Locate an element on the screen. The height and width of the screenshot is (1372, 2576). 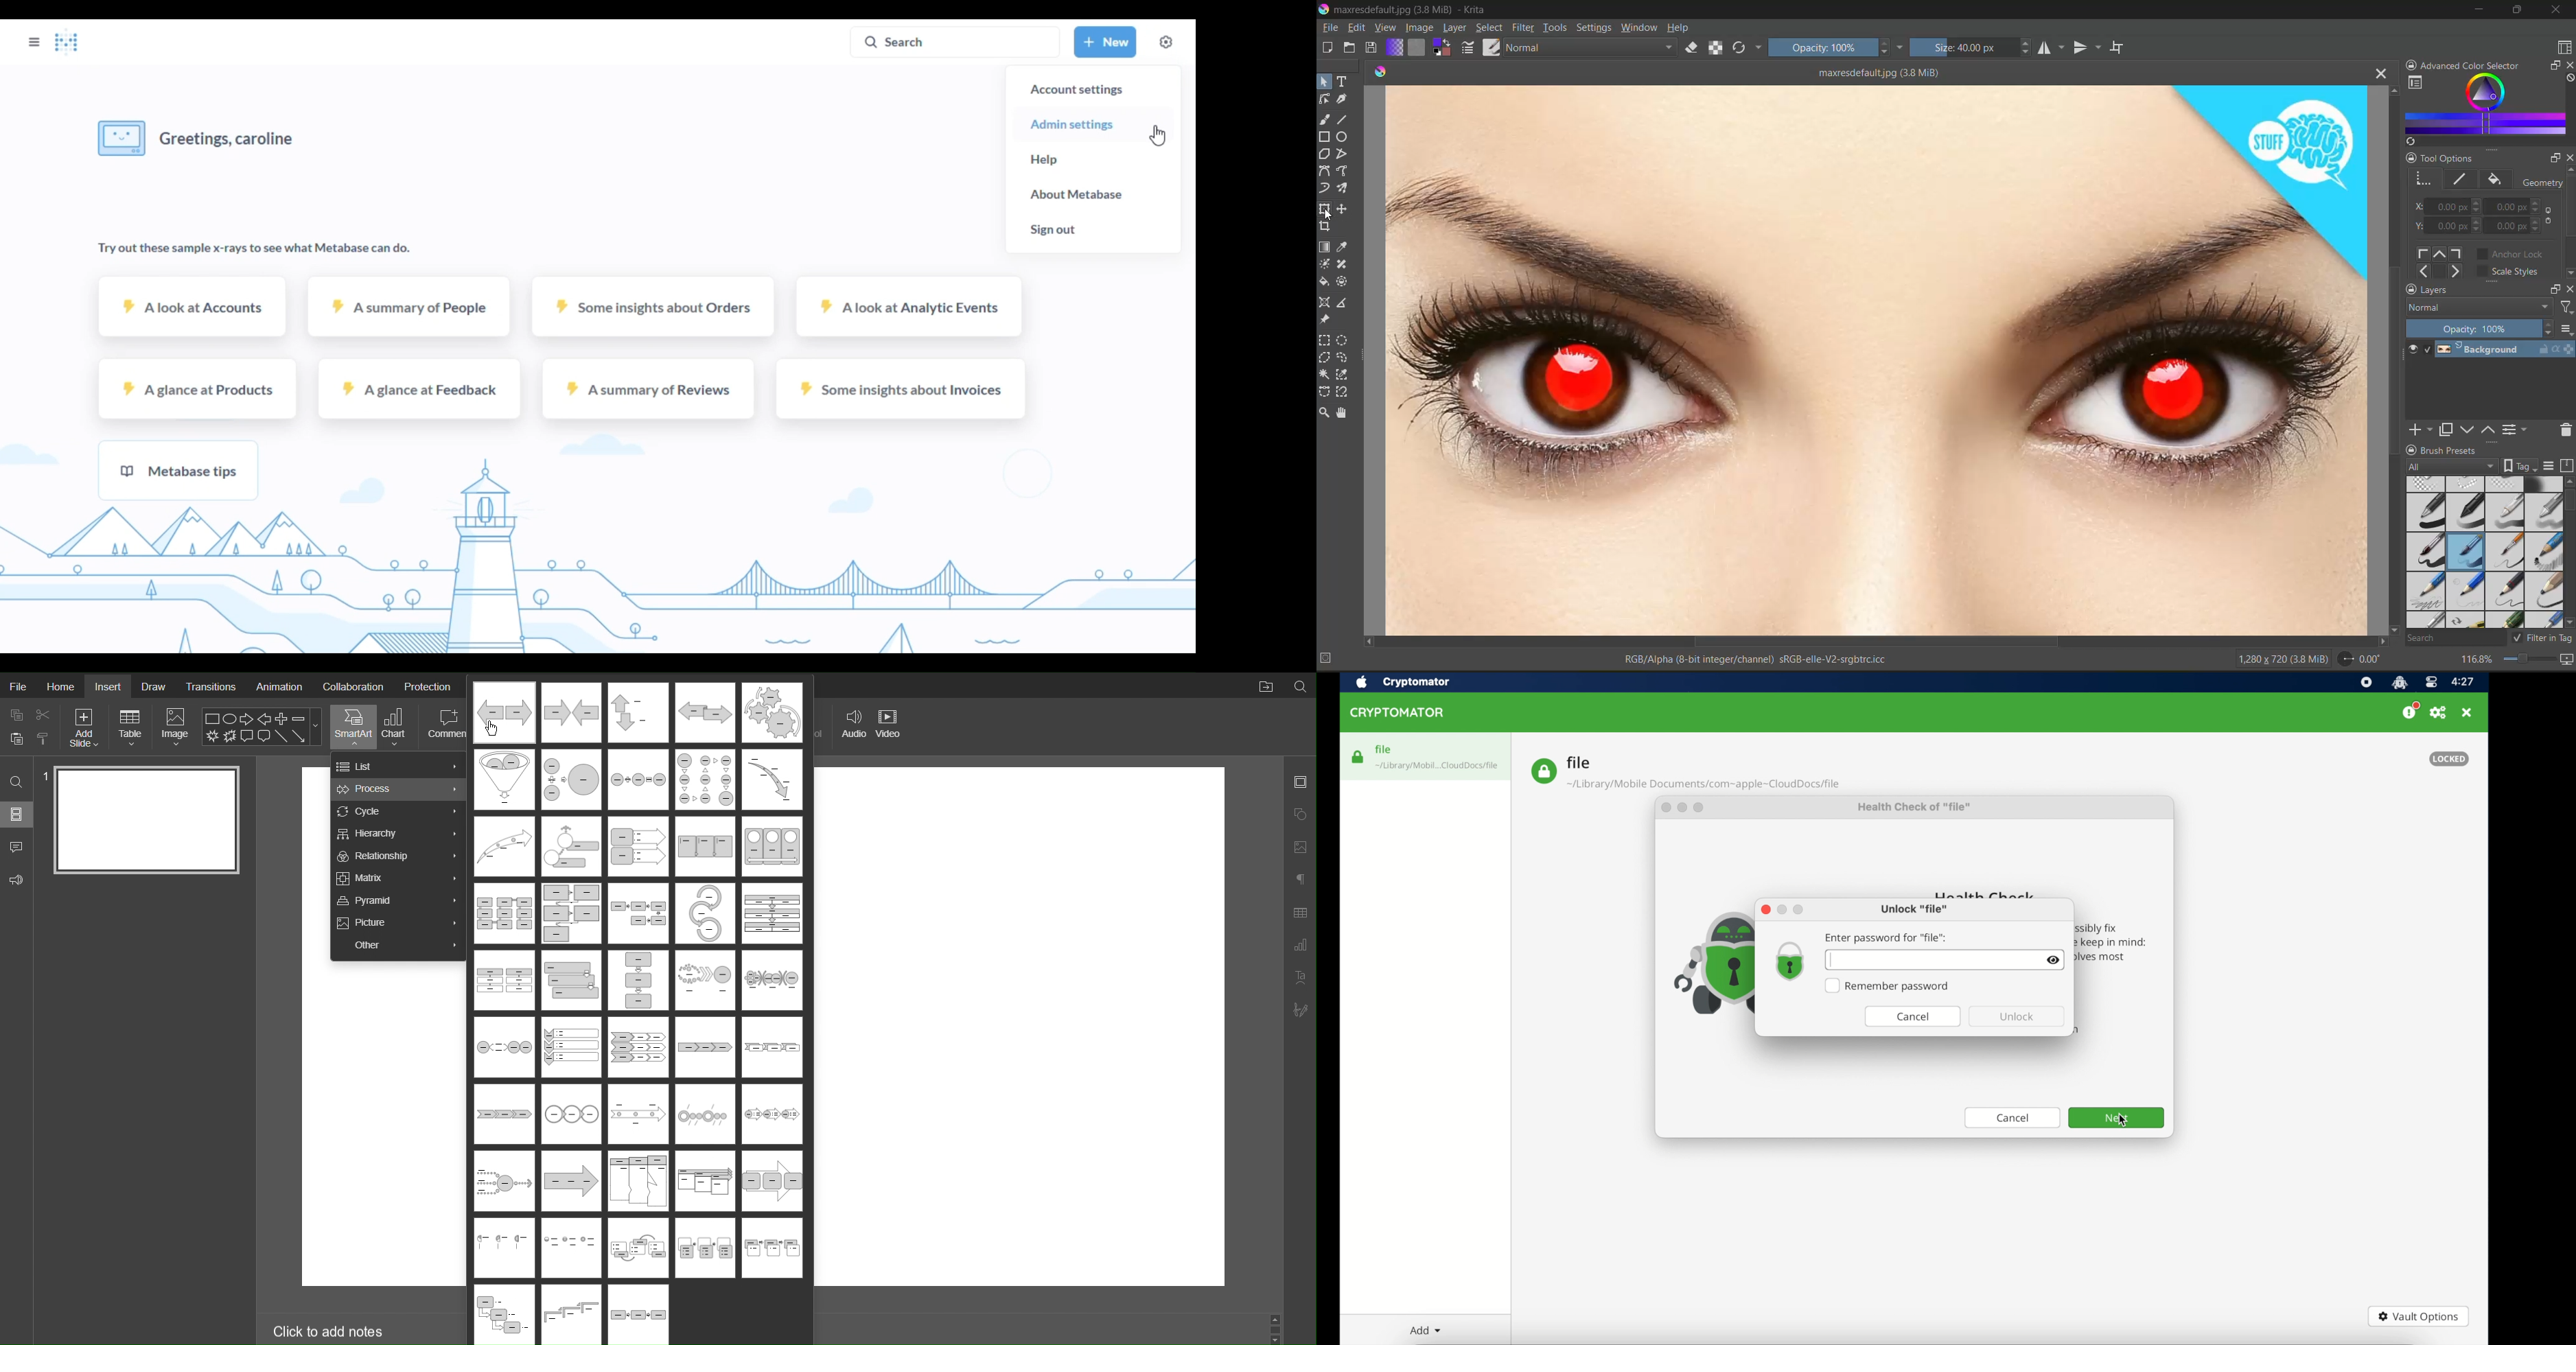
tool is located at coordinates (1344, 137).